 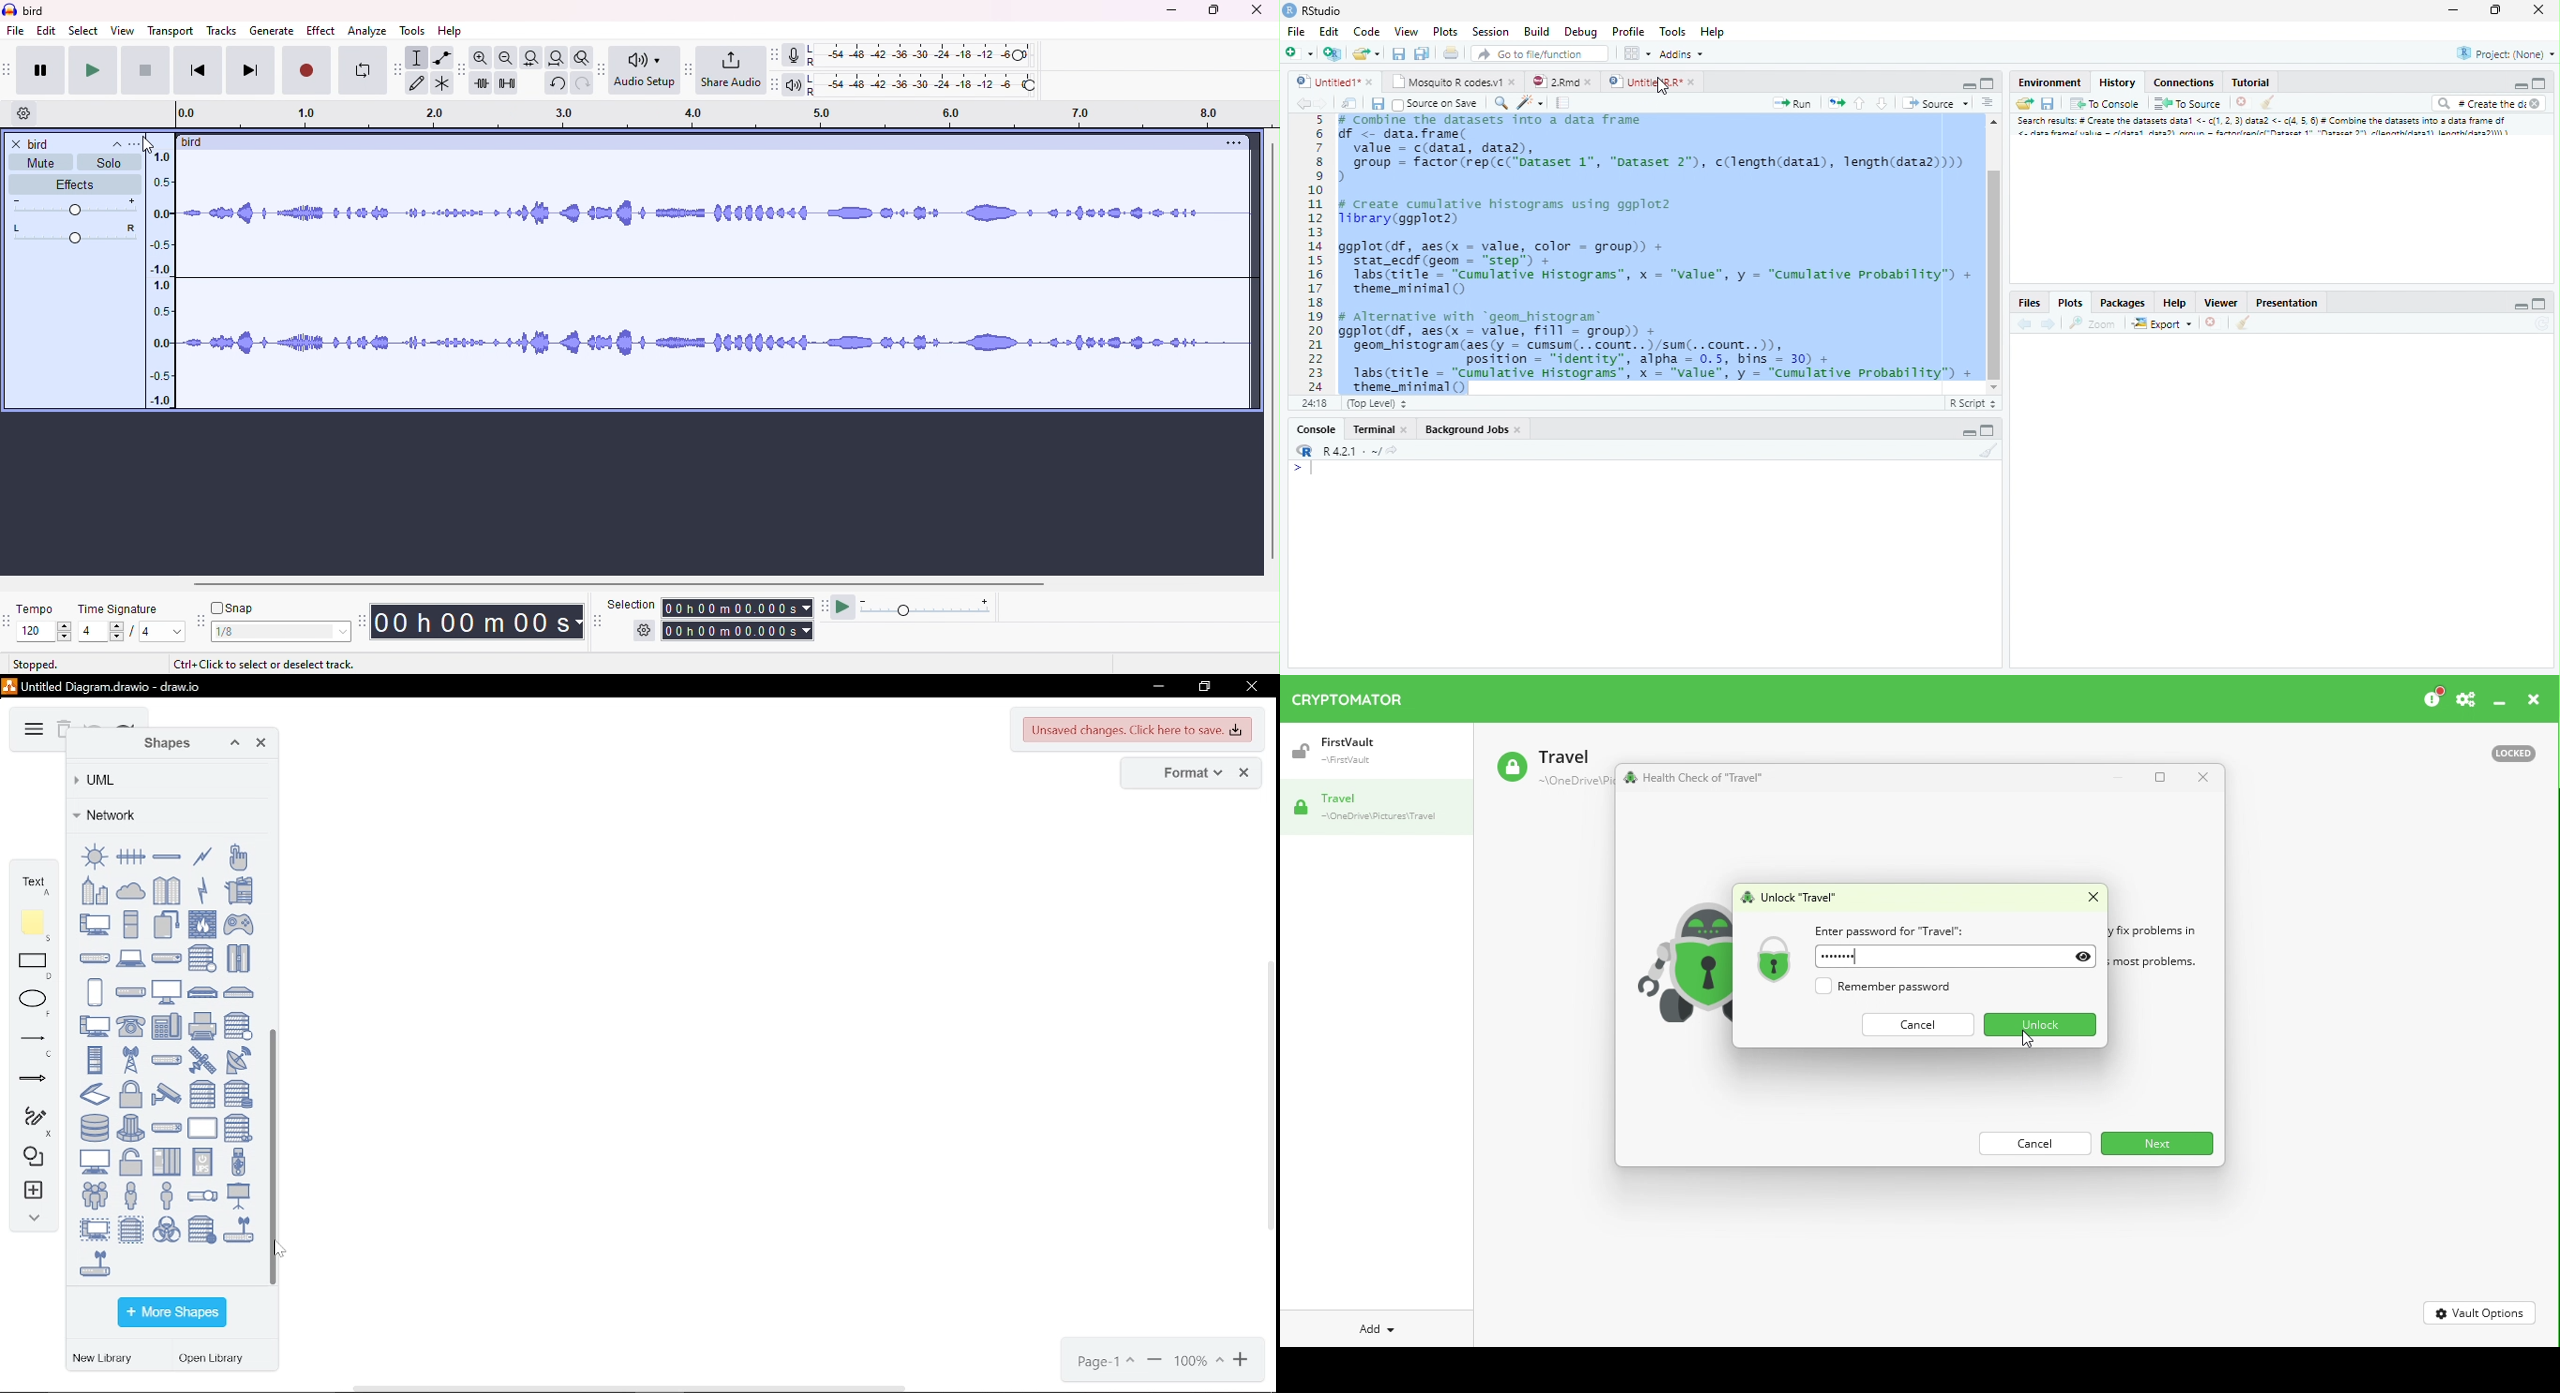 I want to click on text, so click(x=34, y=882).